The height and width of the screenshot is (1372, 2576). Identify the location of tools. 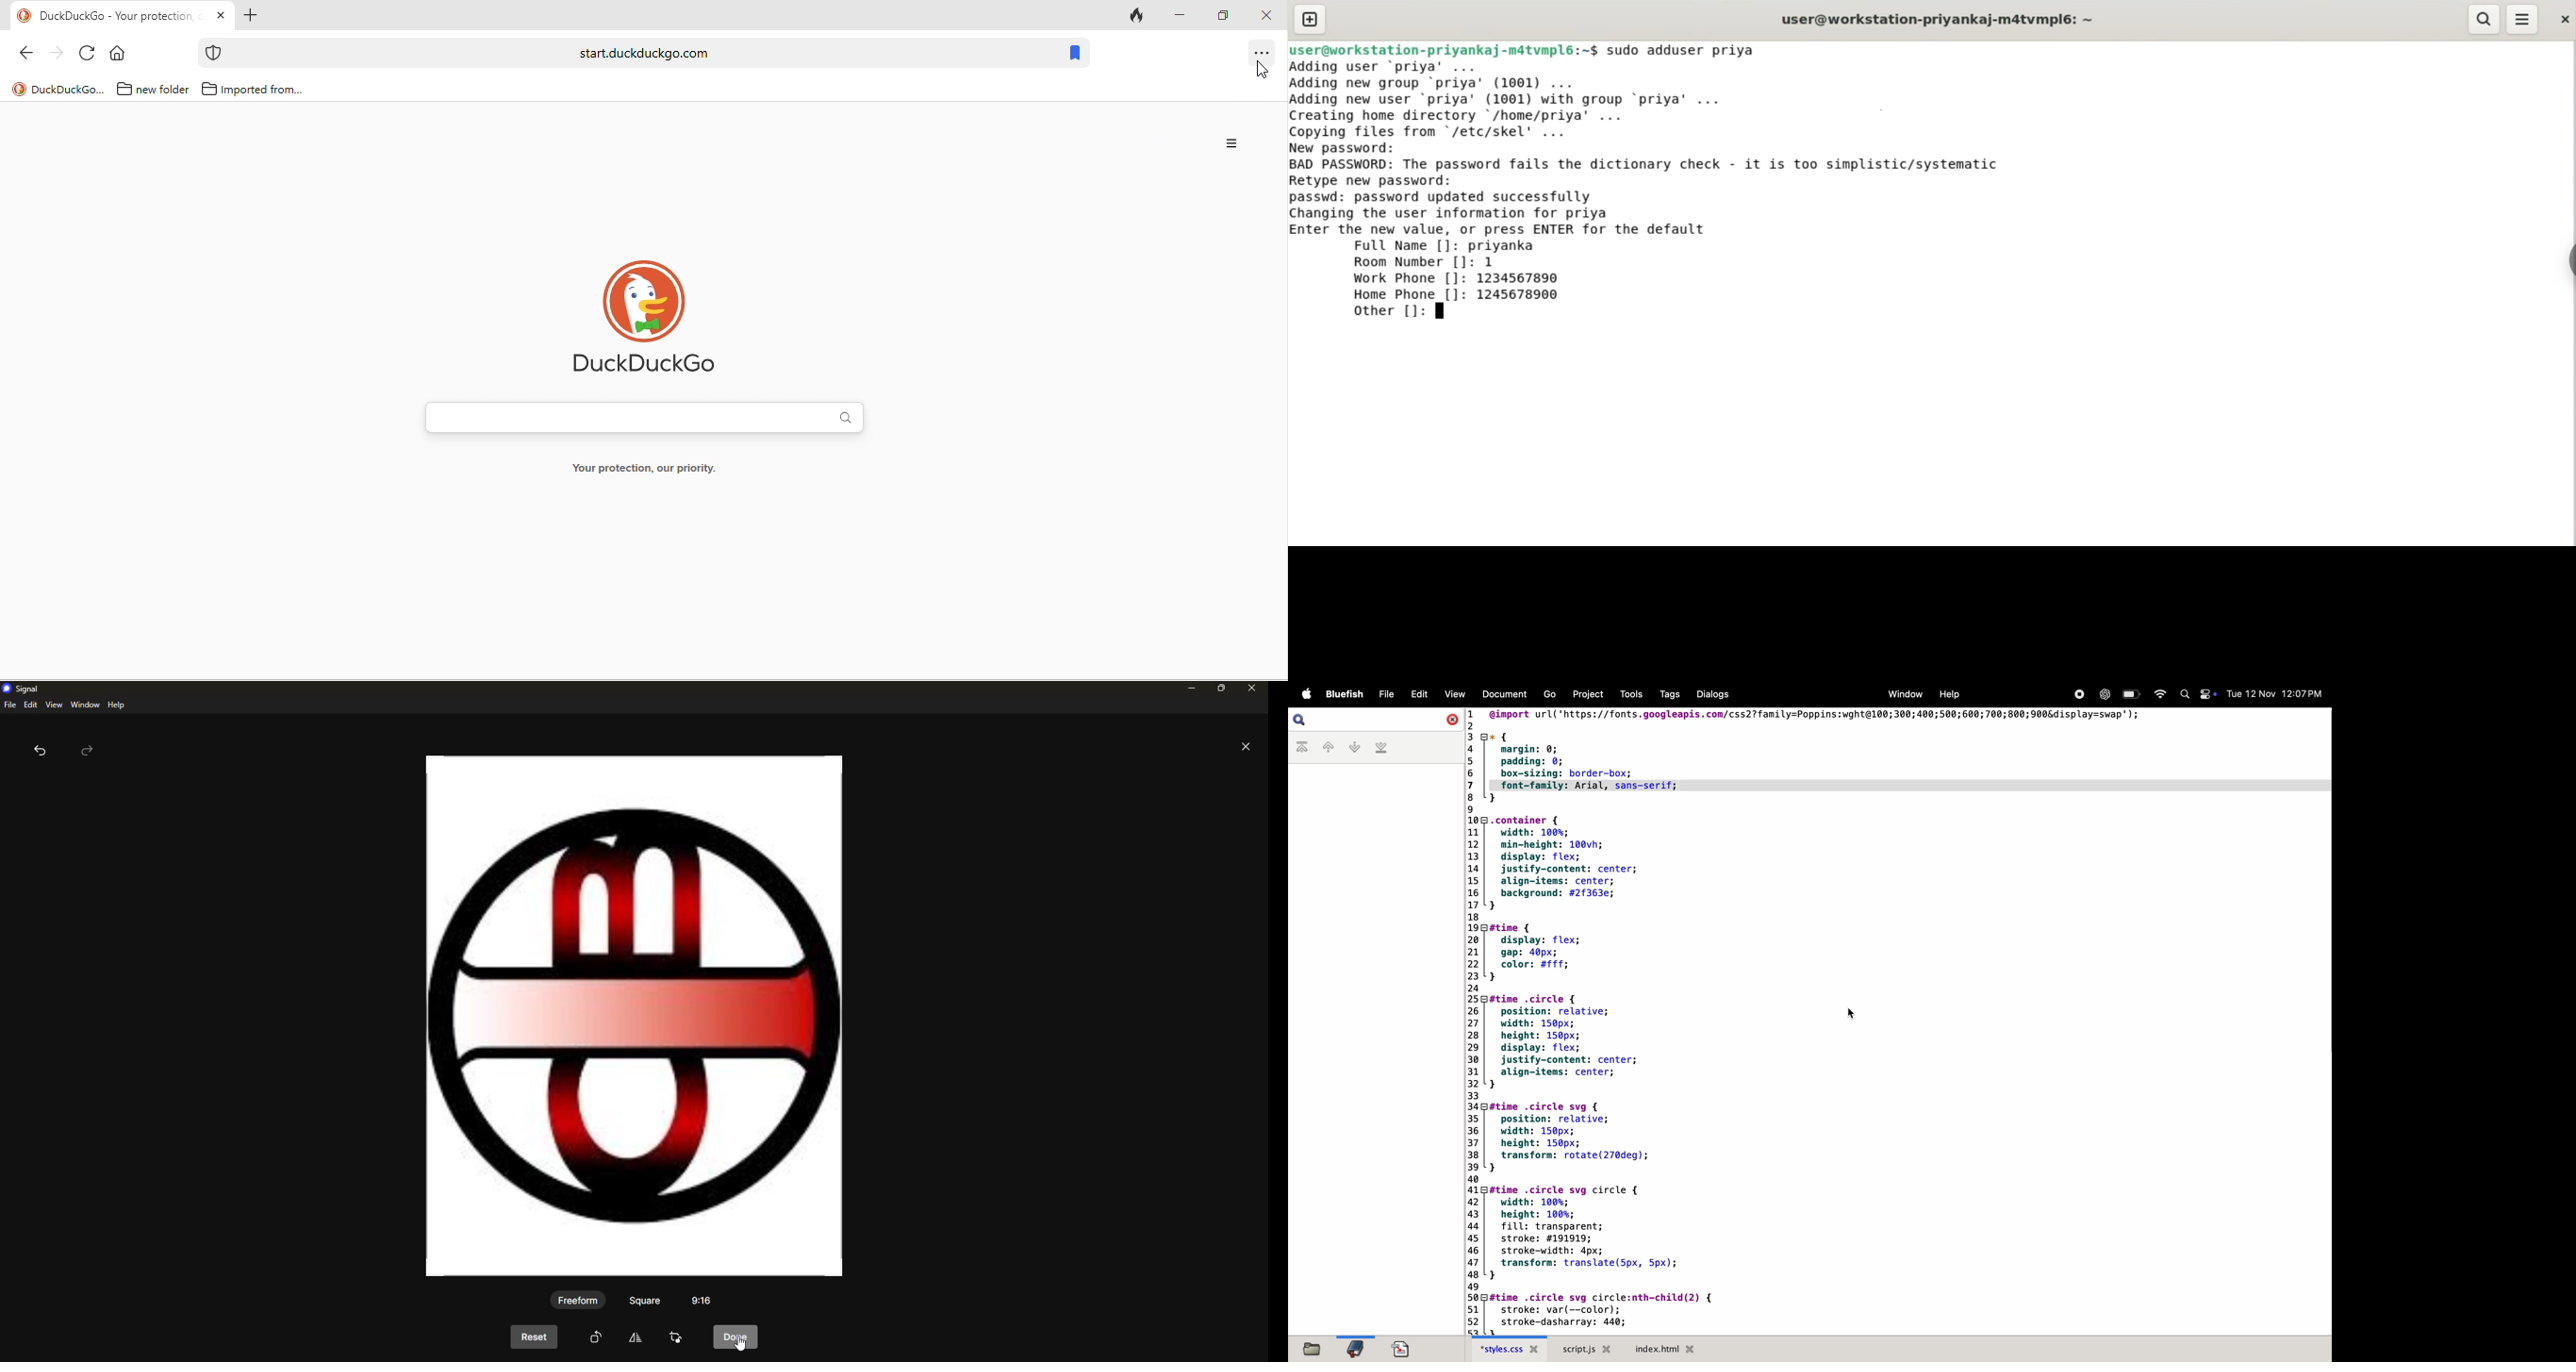
(1628, 694).